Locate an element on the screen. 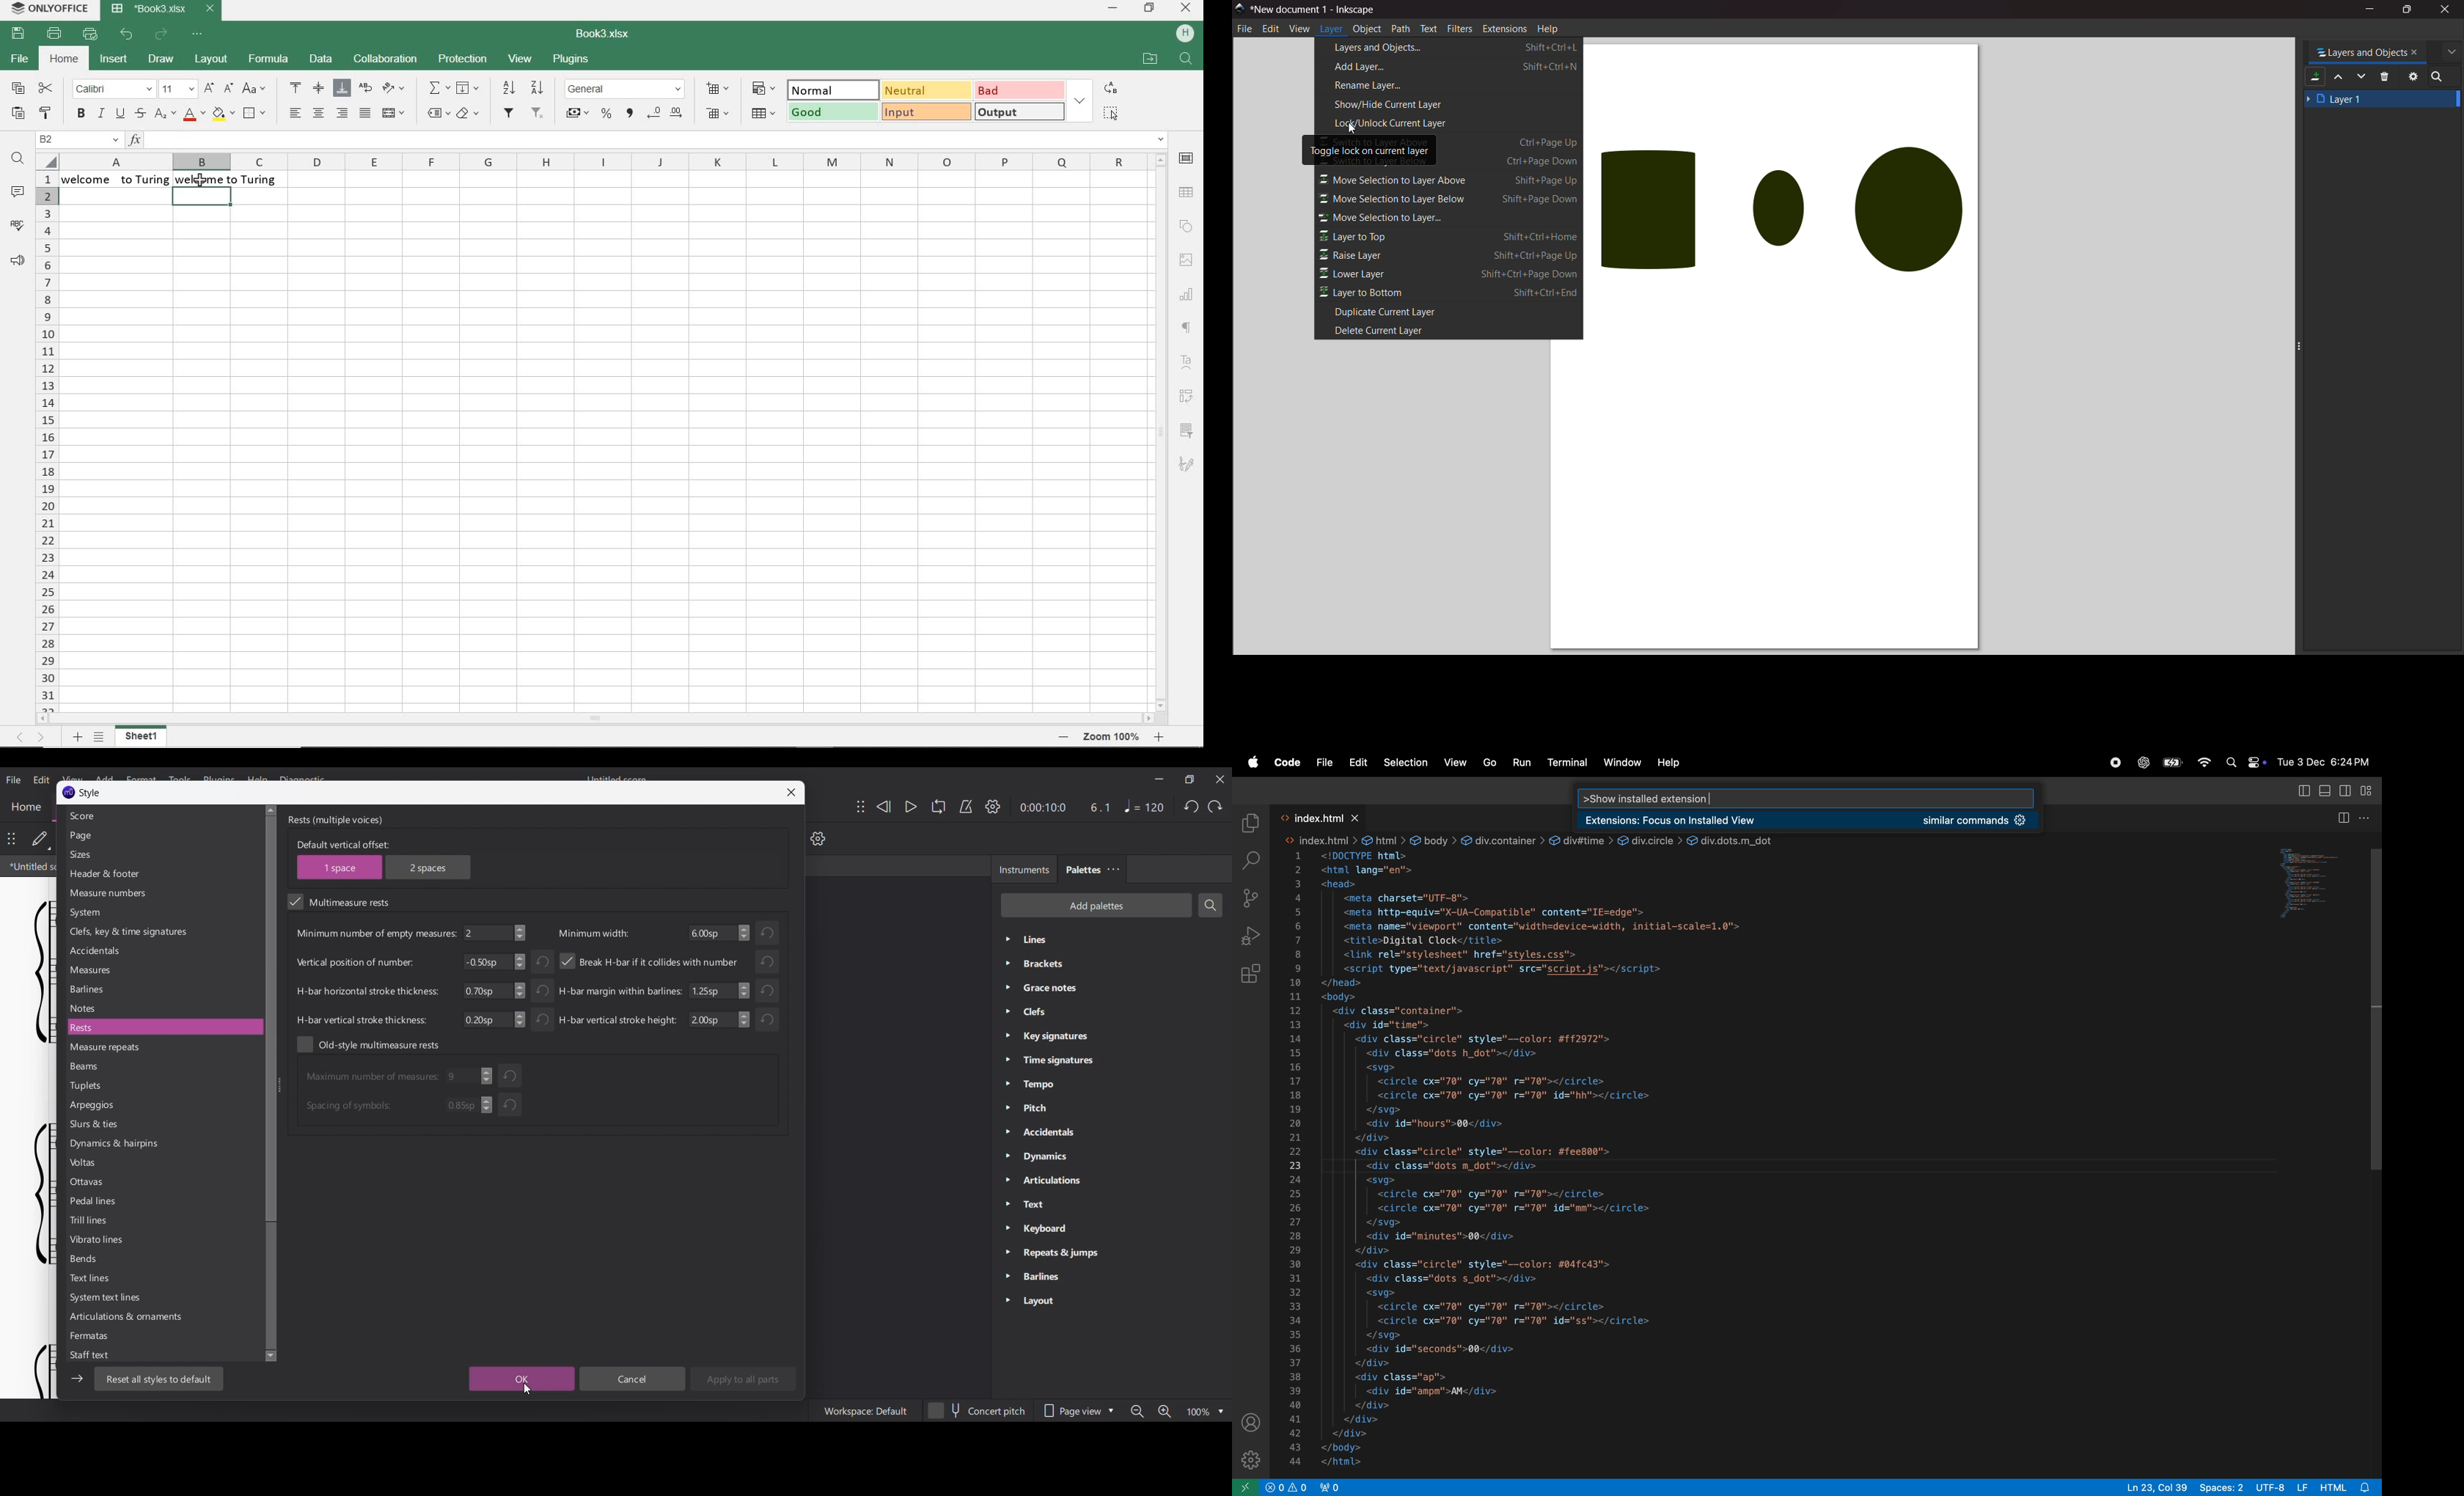 This screenshot has height=1512, width=2464. number format is located at coordinates (625, 90).